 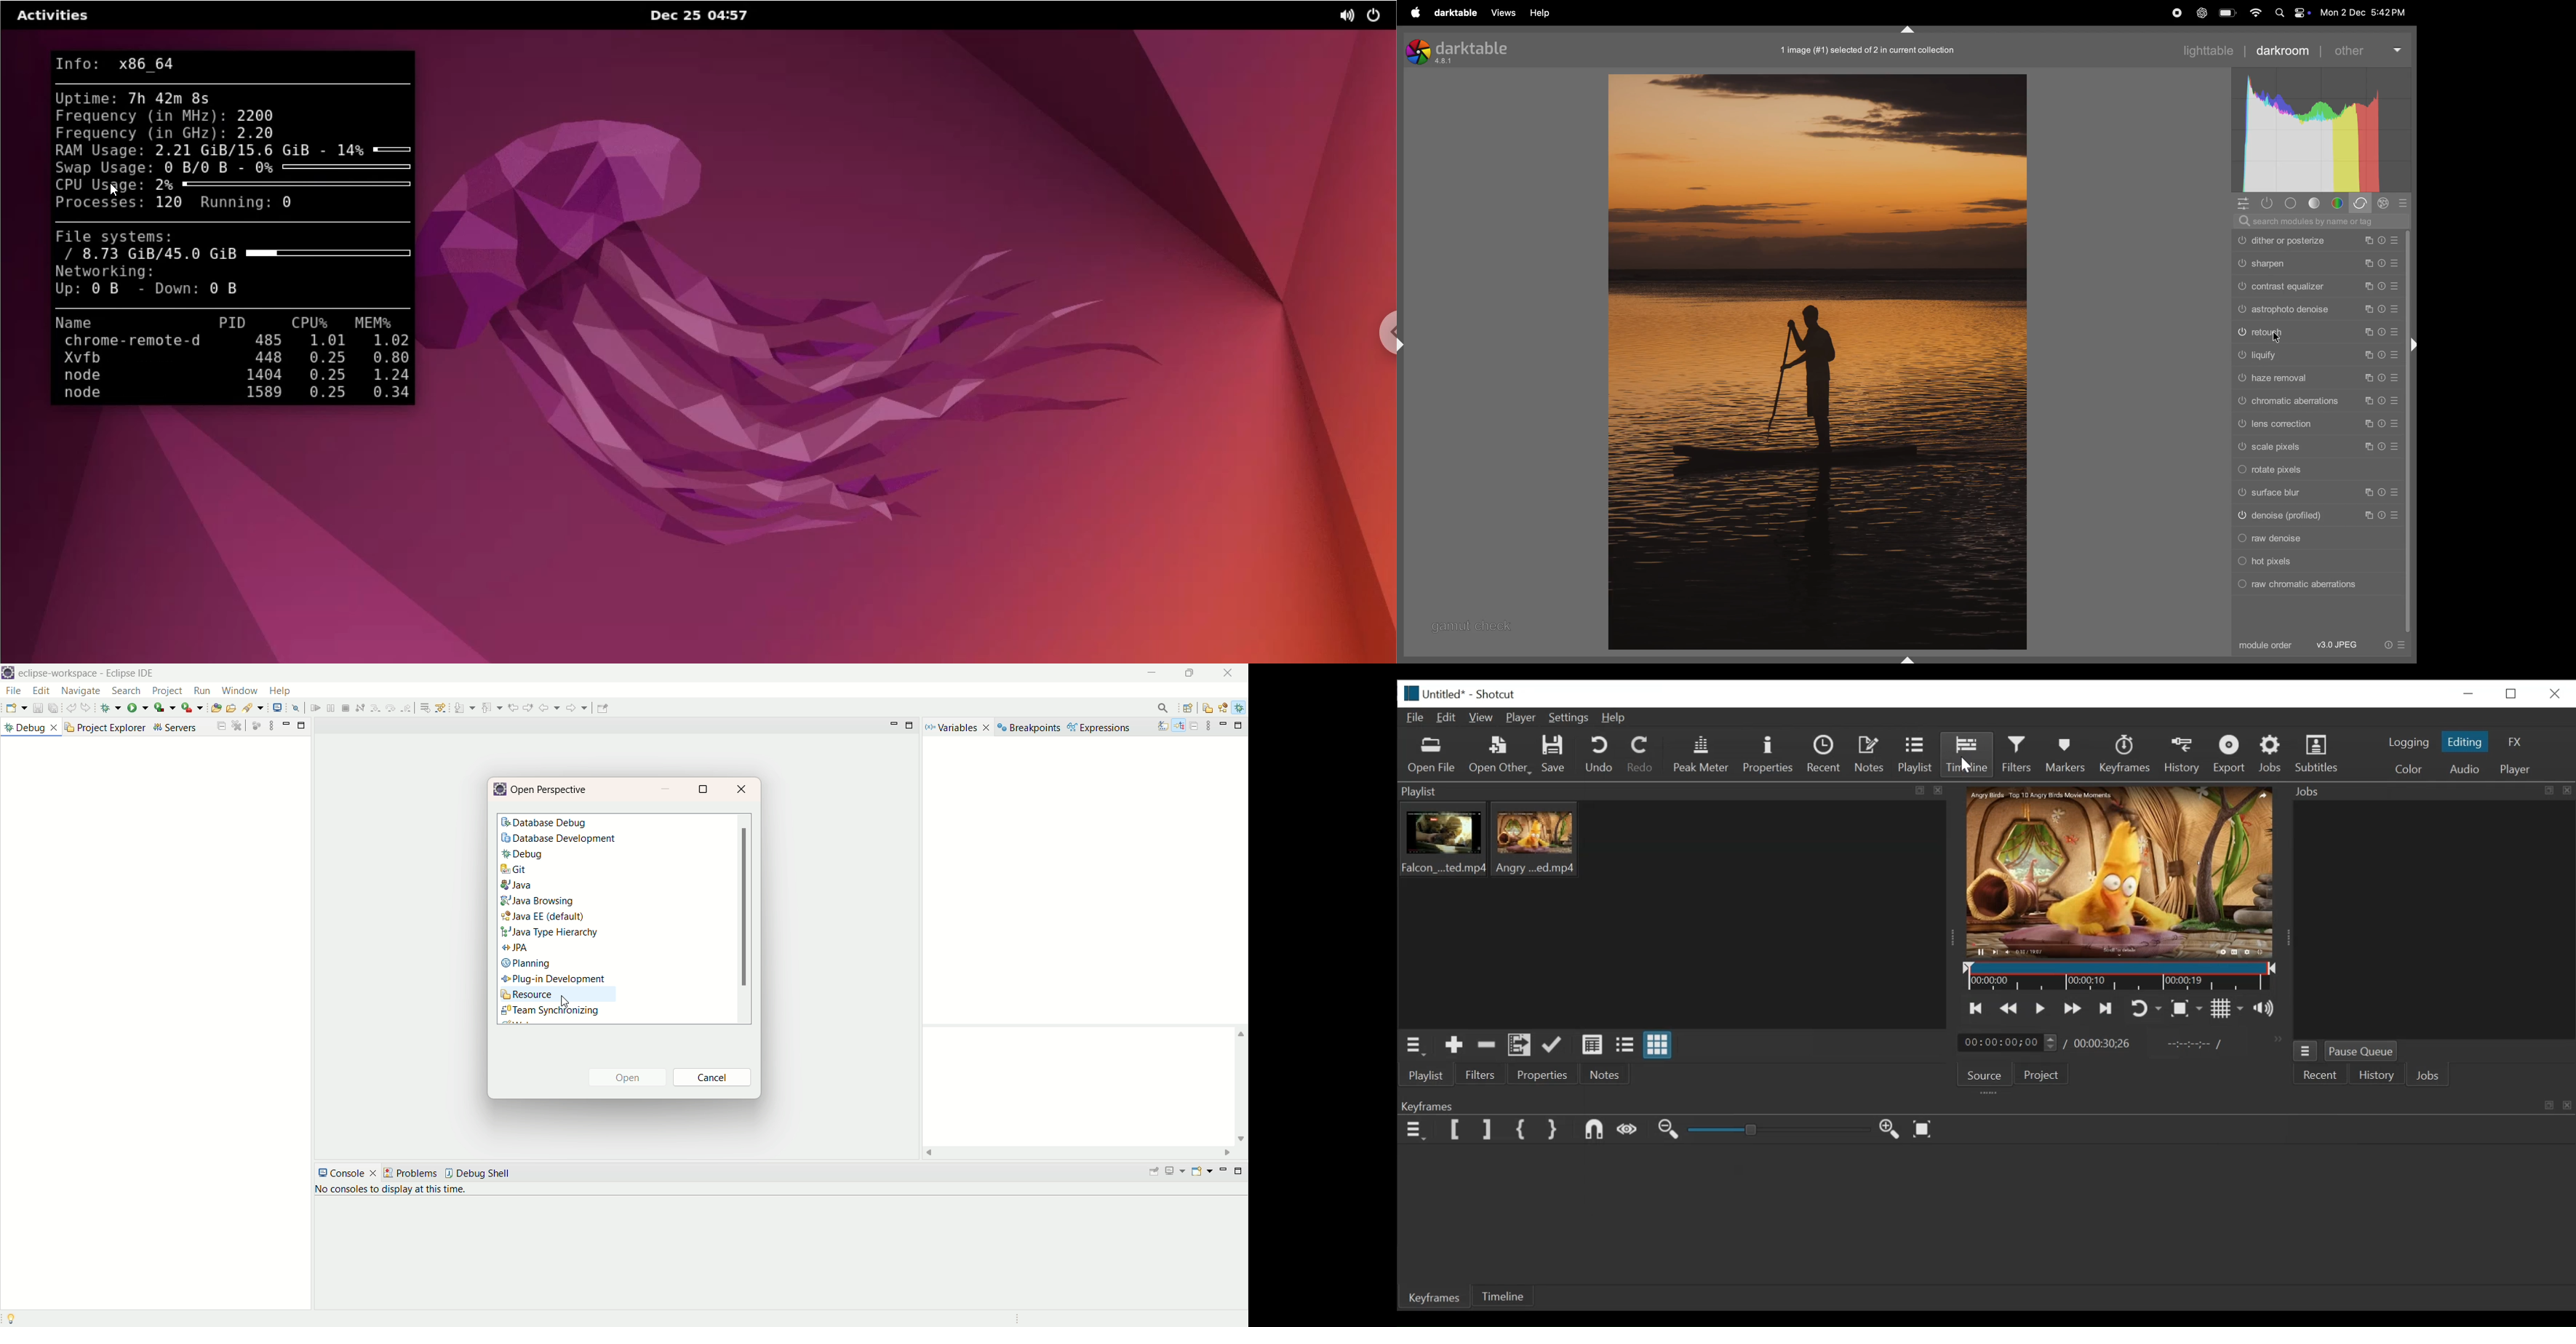 I want to click on variables, so click(x=958, y=727).